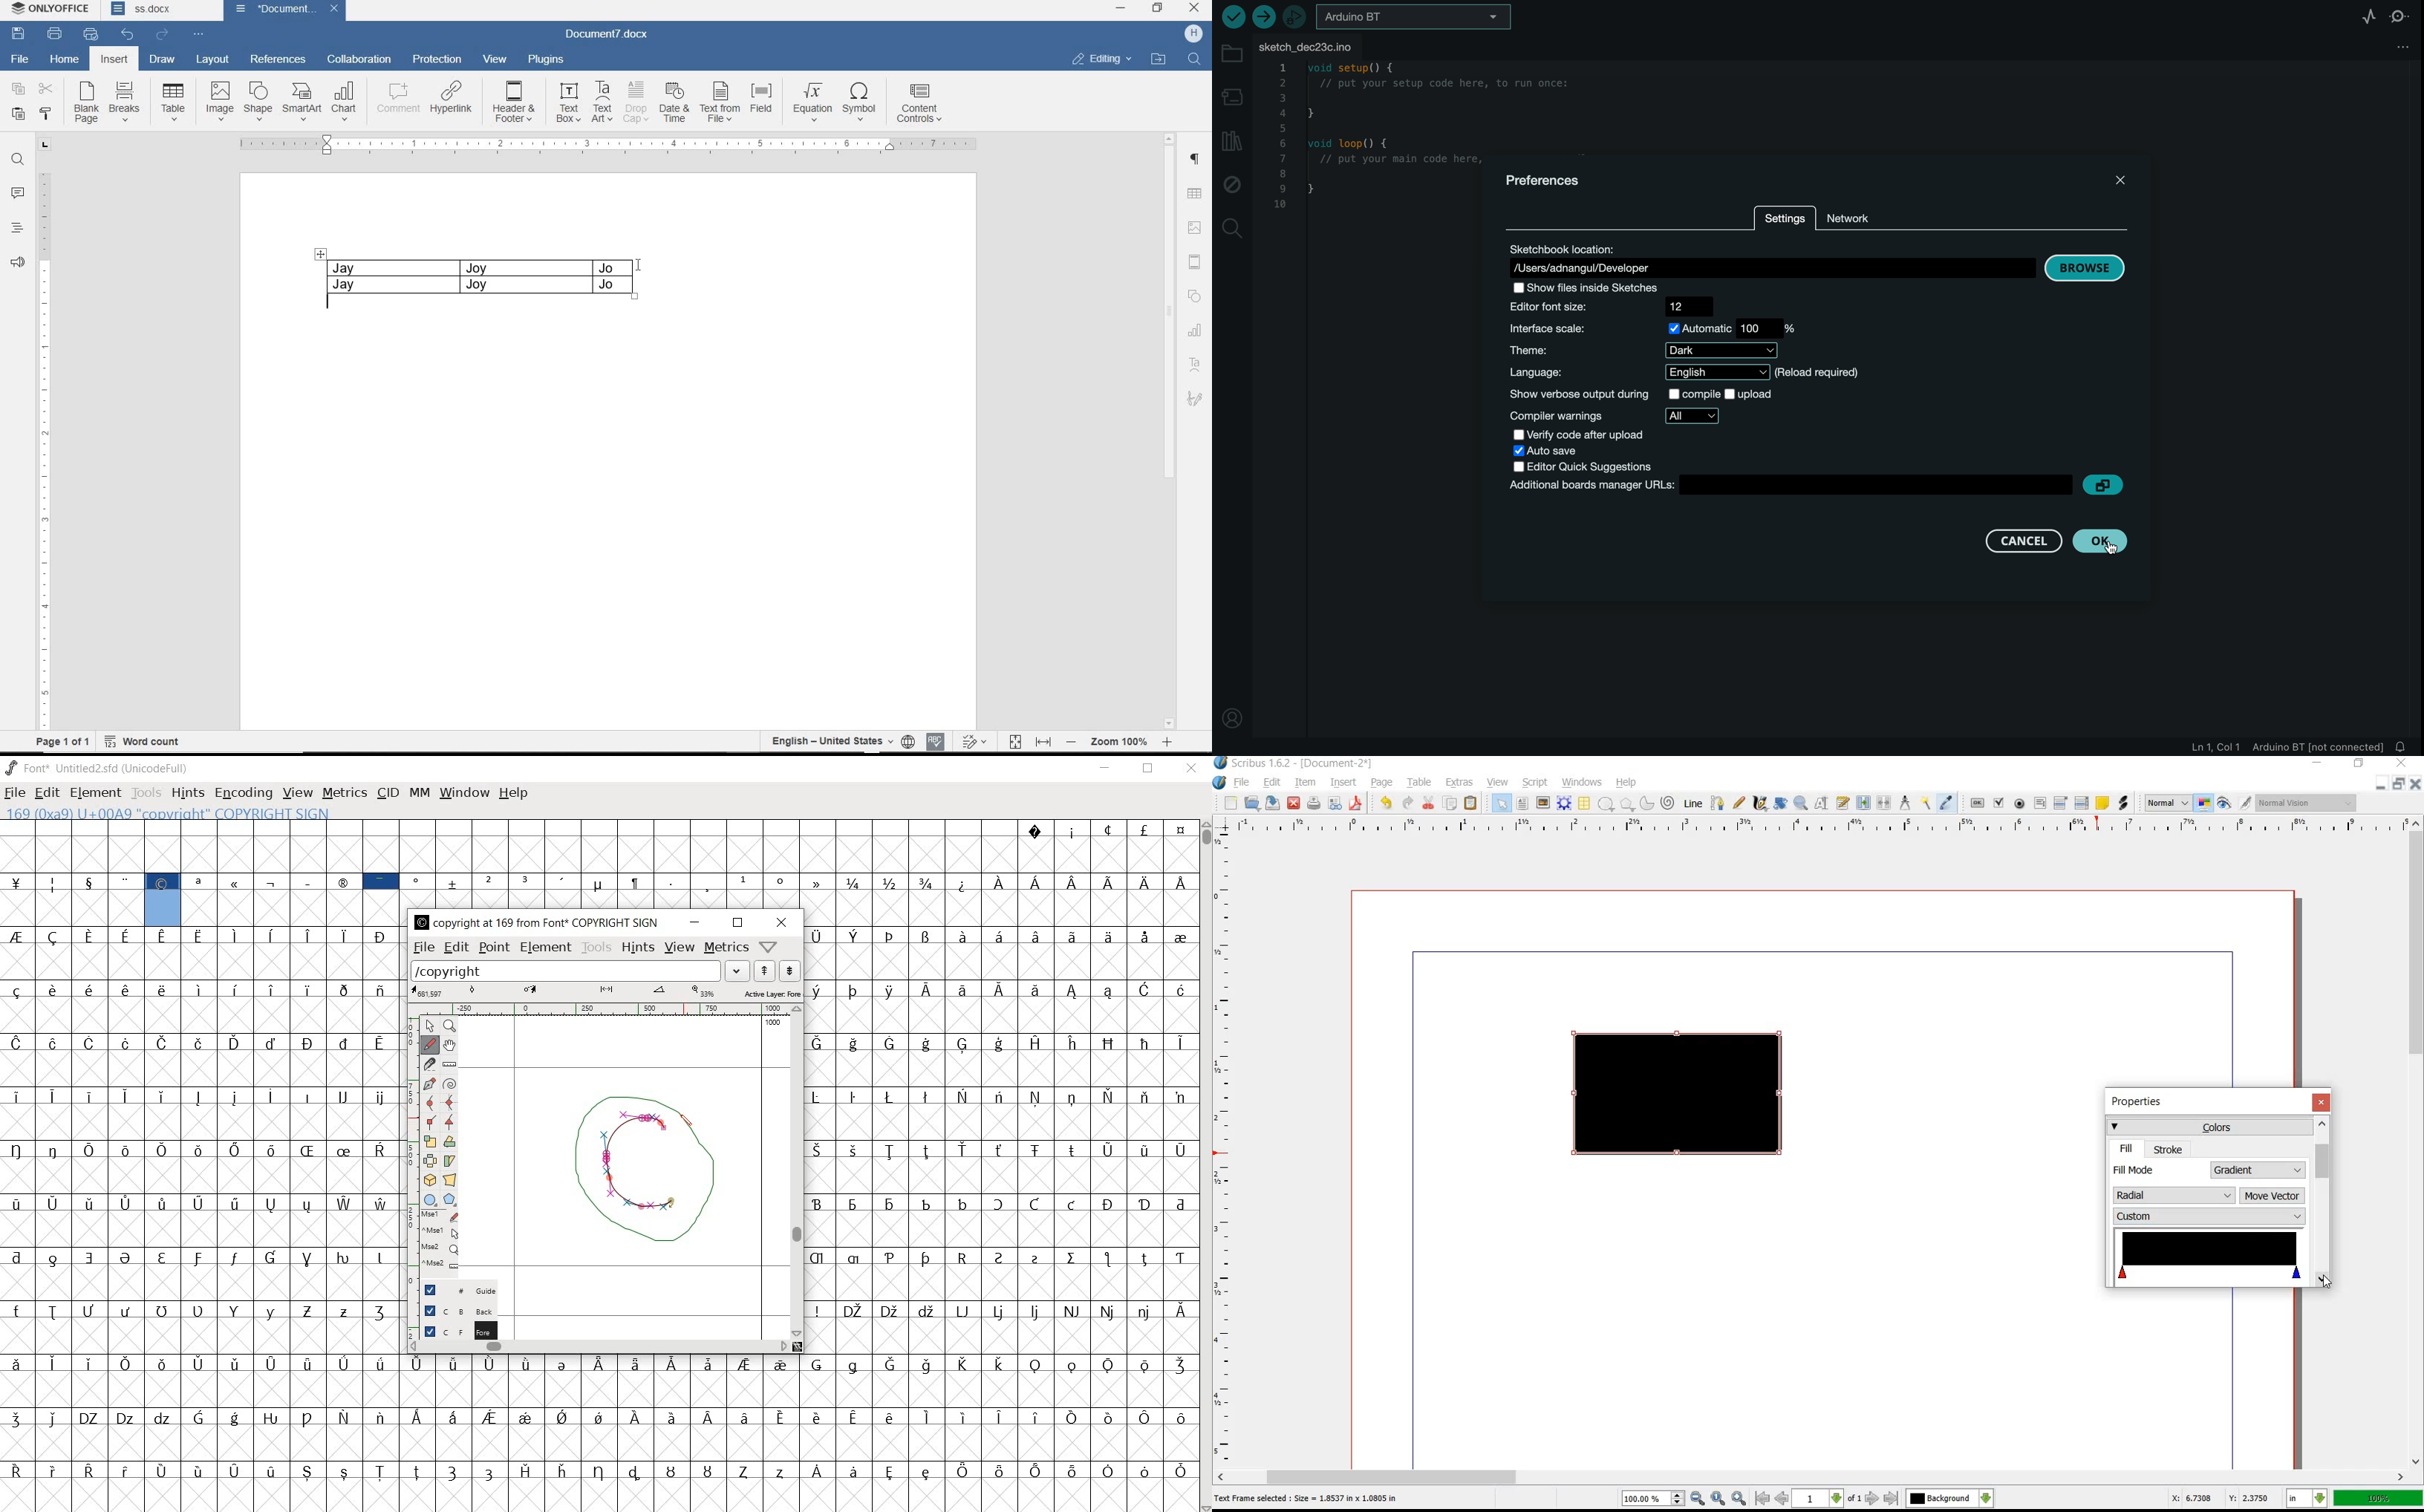 The height and width of the screenshot is (1512, 2436). Describe the element at coordinates (2061, 802) in the screenshot. I see `pdf combo box` at that location.